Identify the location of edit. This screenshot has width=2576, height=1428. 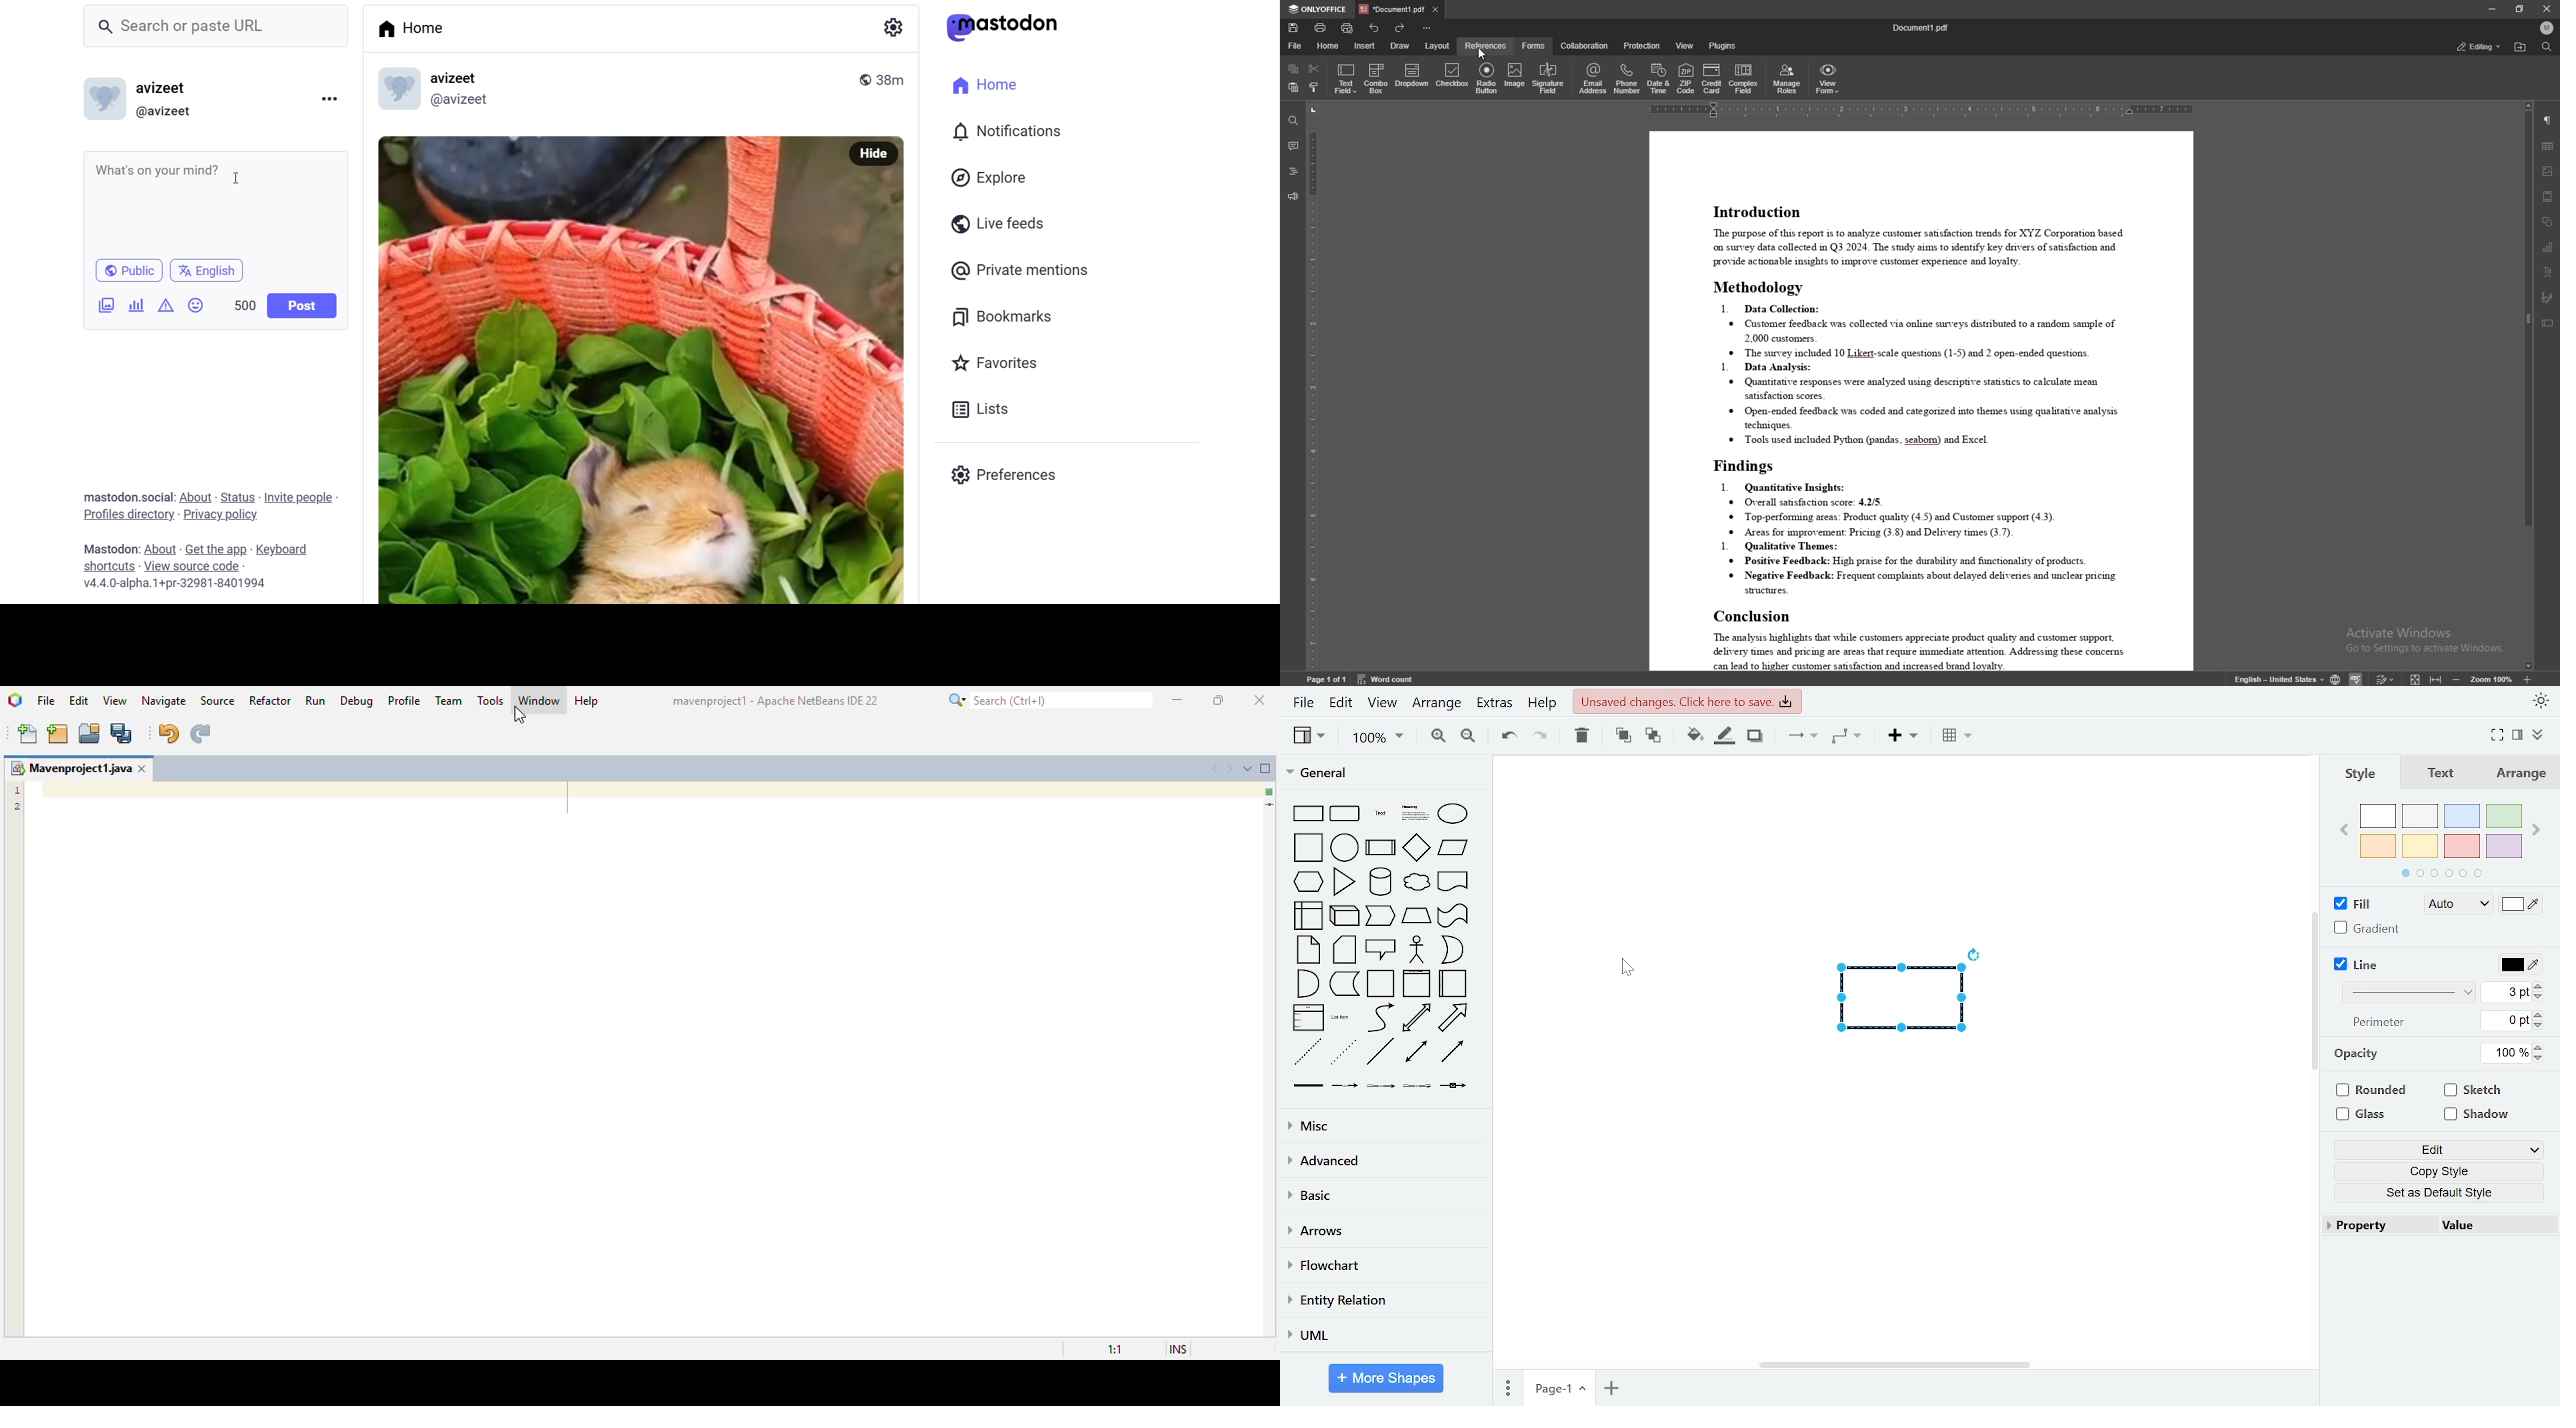
(1344, 702).